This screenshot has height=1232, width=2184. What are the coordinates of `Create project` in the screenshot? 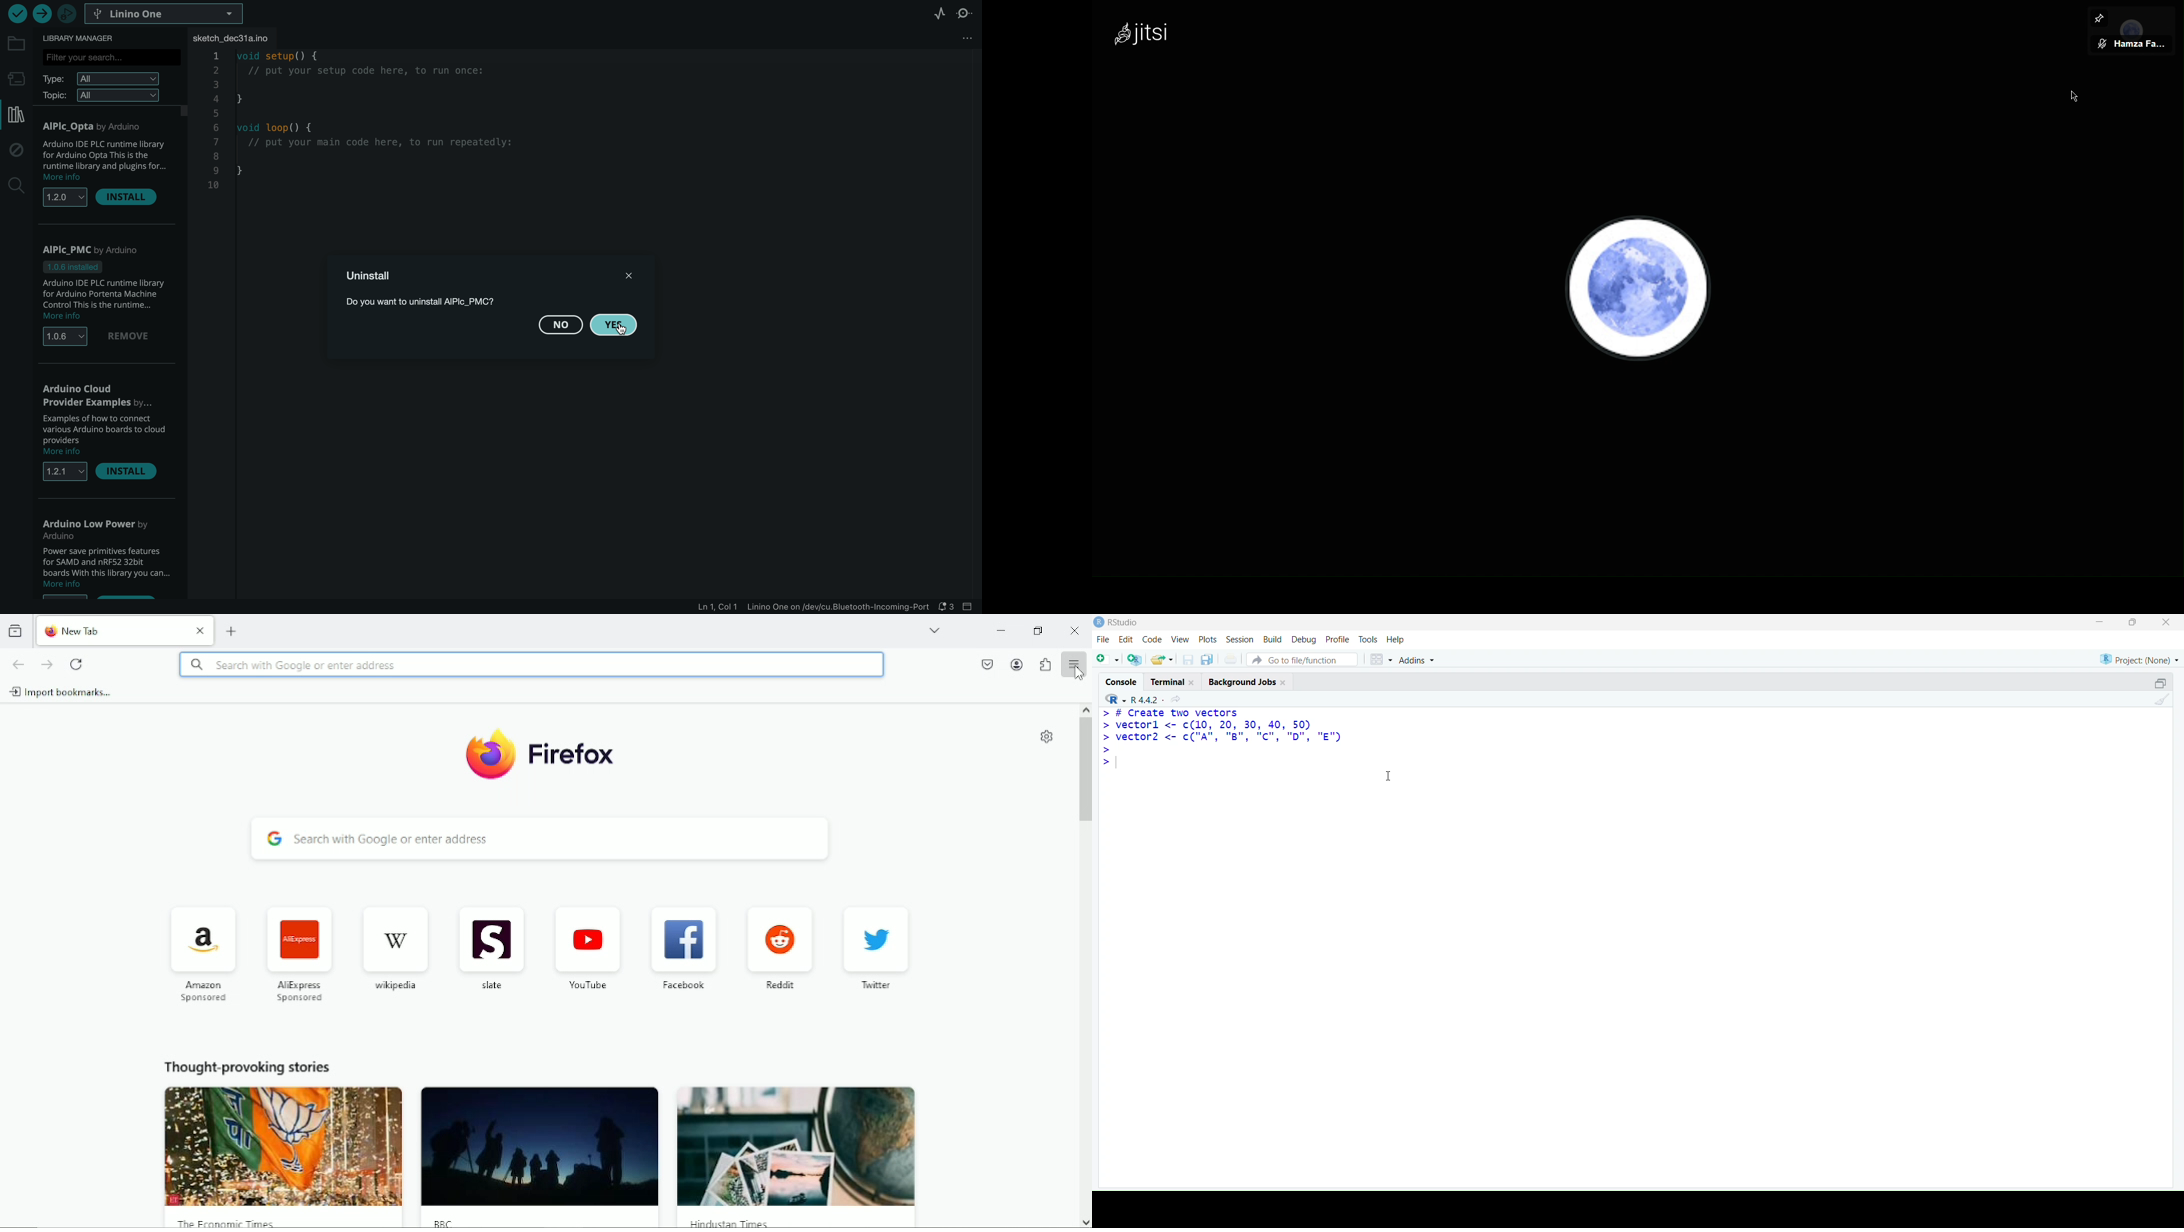 It's located at (1135, 660).